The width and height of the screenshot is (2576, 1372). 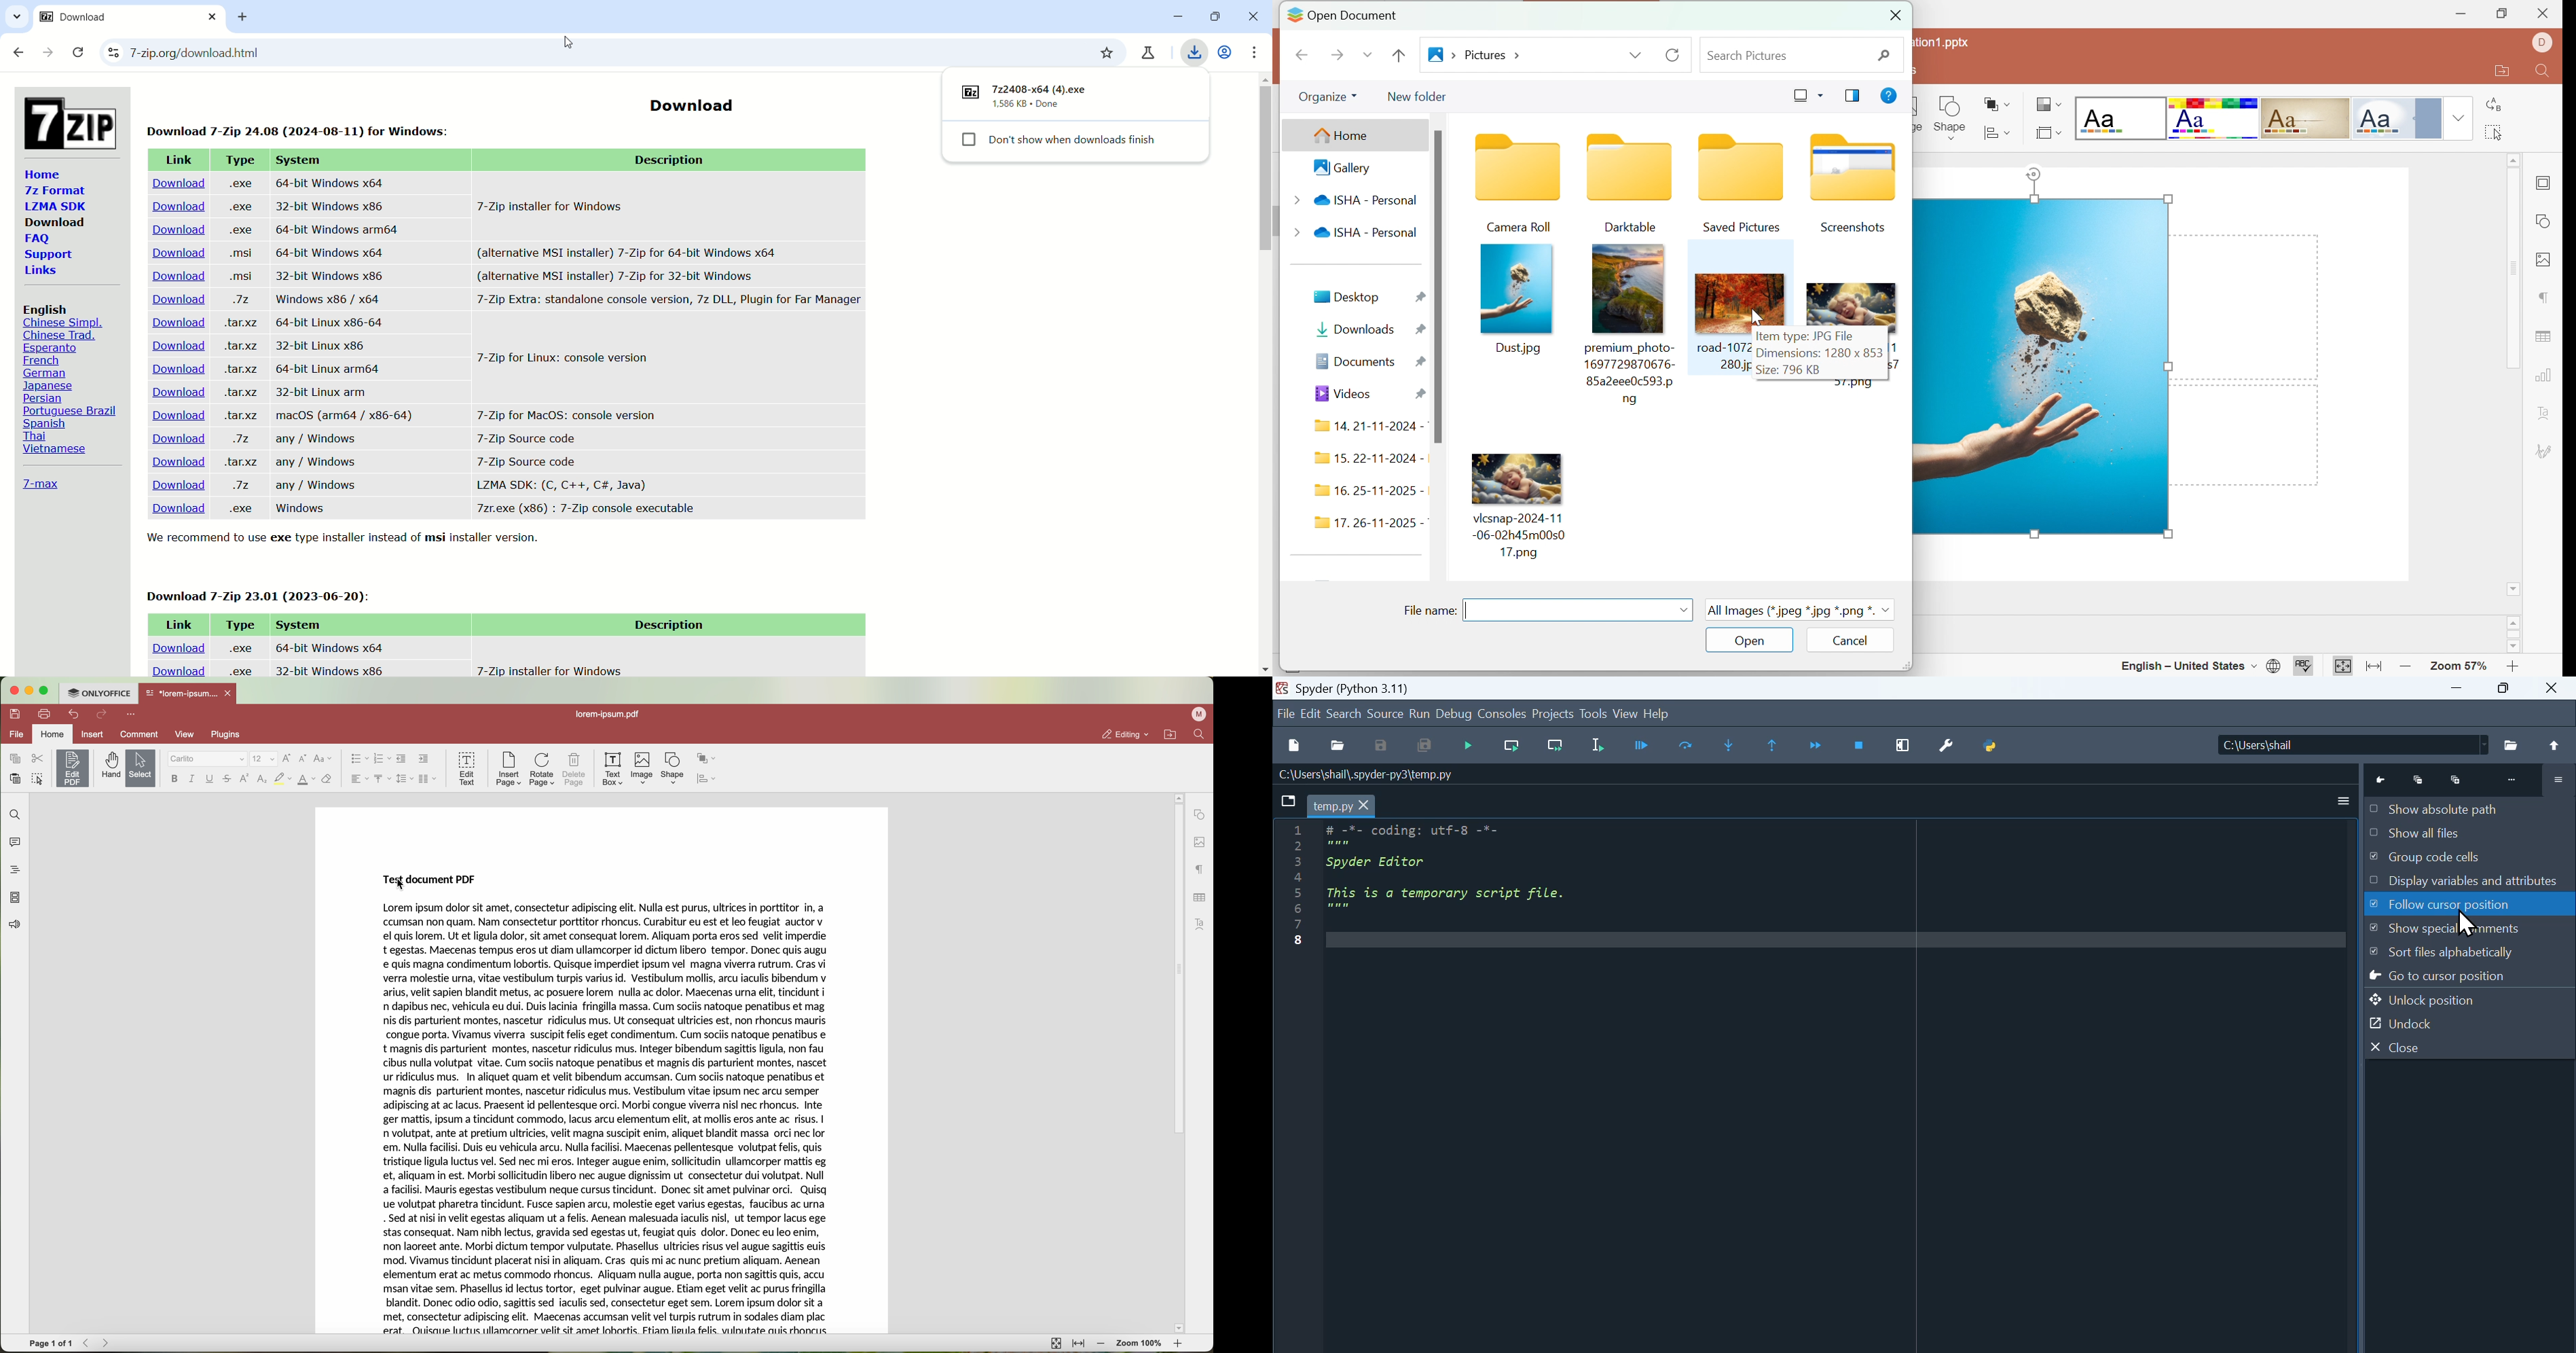 What do you see at coordinates (172, 346) in the screenshot?
I see `Download` at bounding box center [172, 346].